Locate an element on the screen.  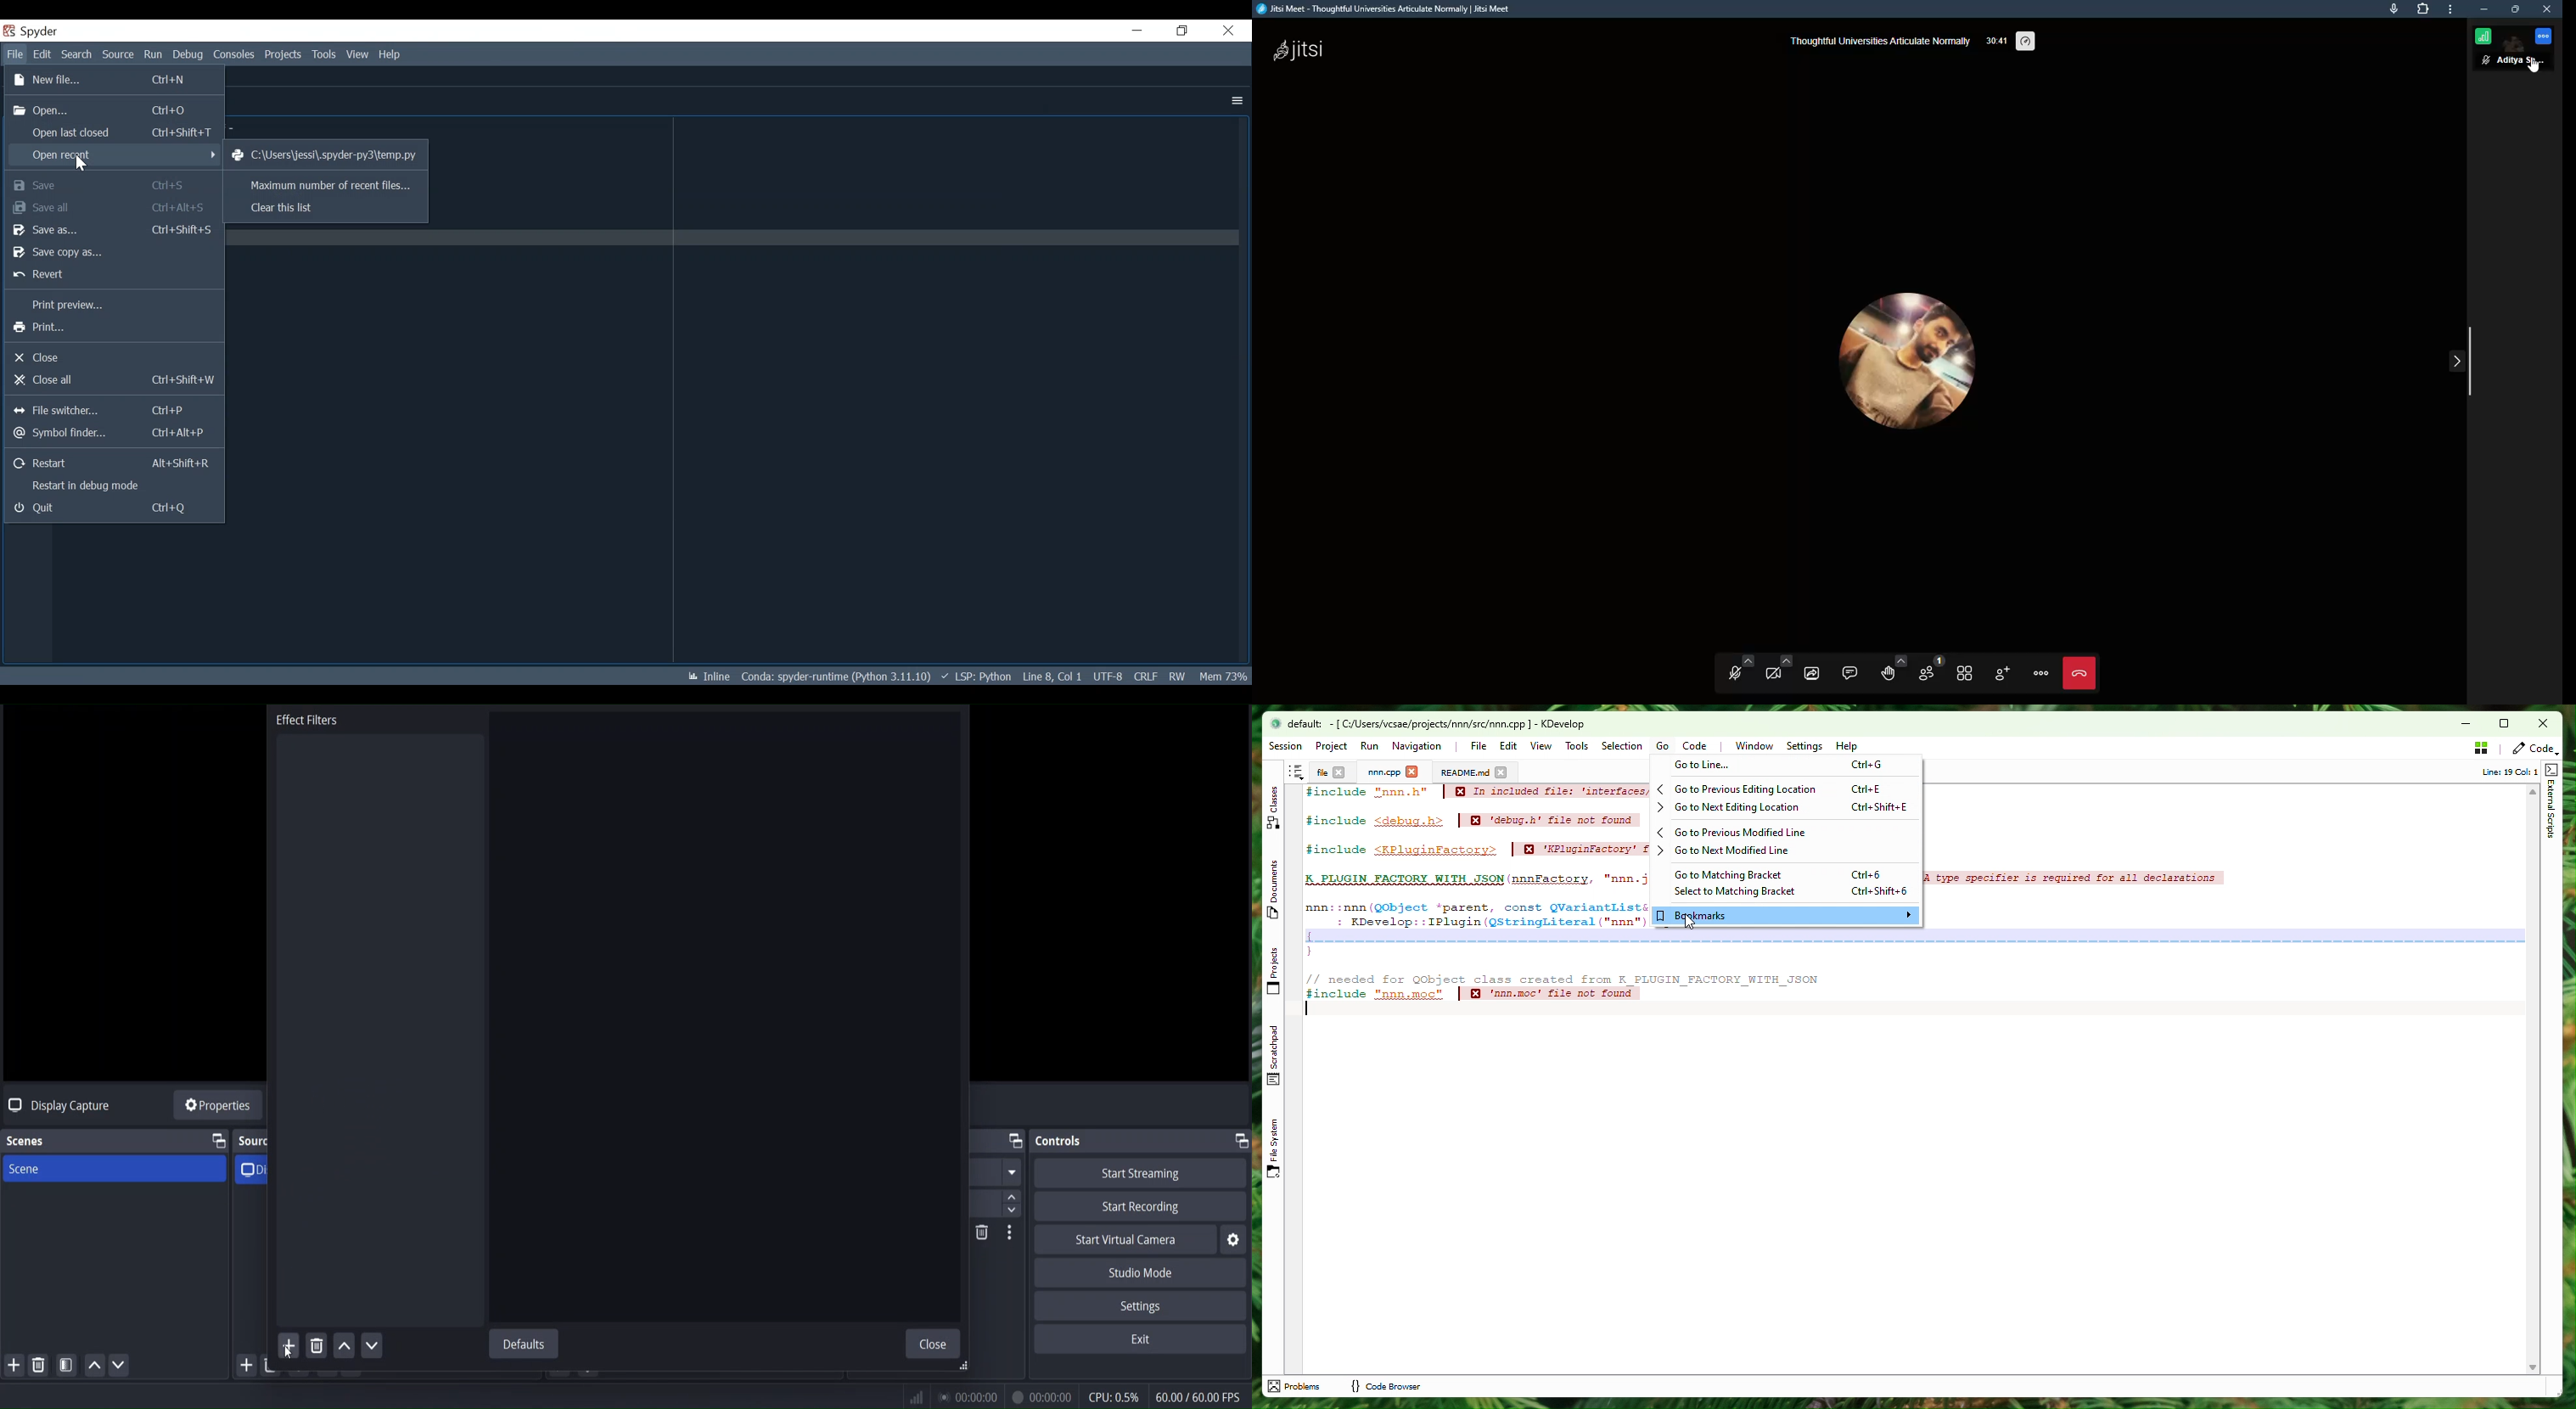
invite people is located at coordinates (2004, 673).